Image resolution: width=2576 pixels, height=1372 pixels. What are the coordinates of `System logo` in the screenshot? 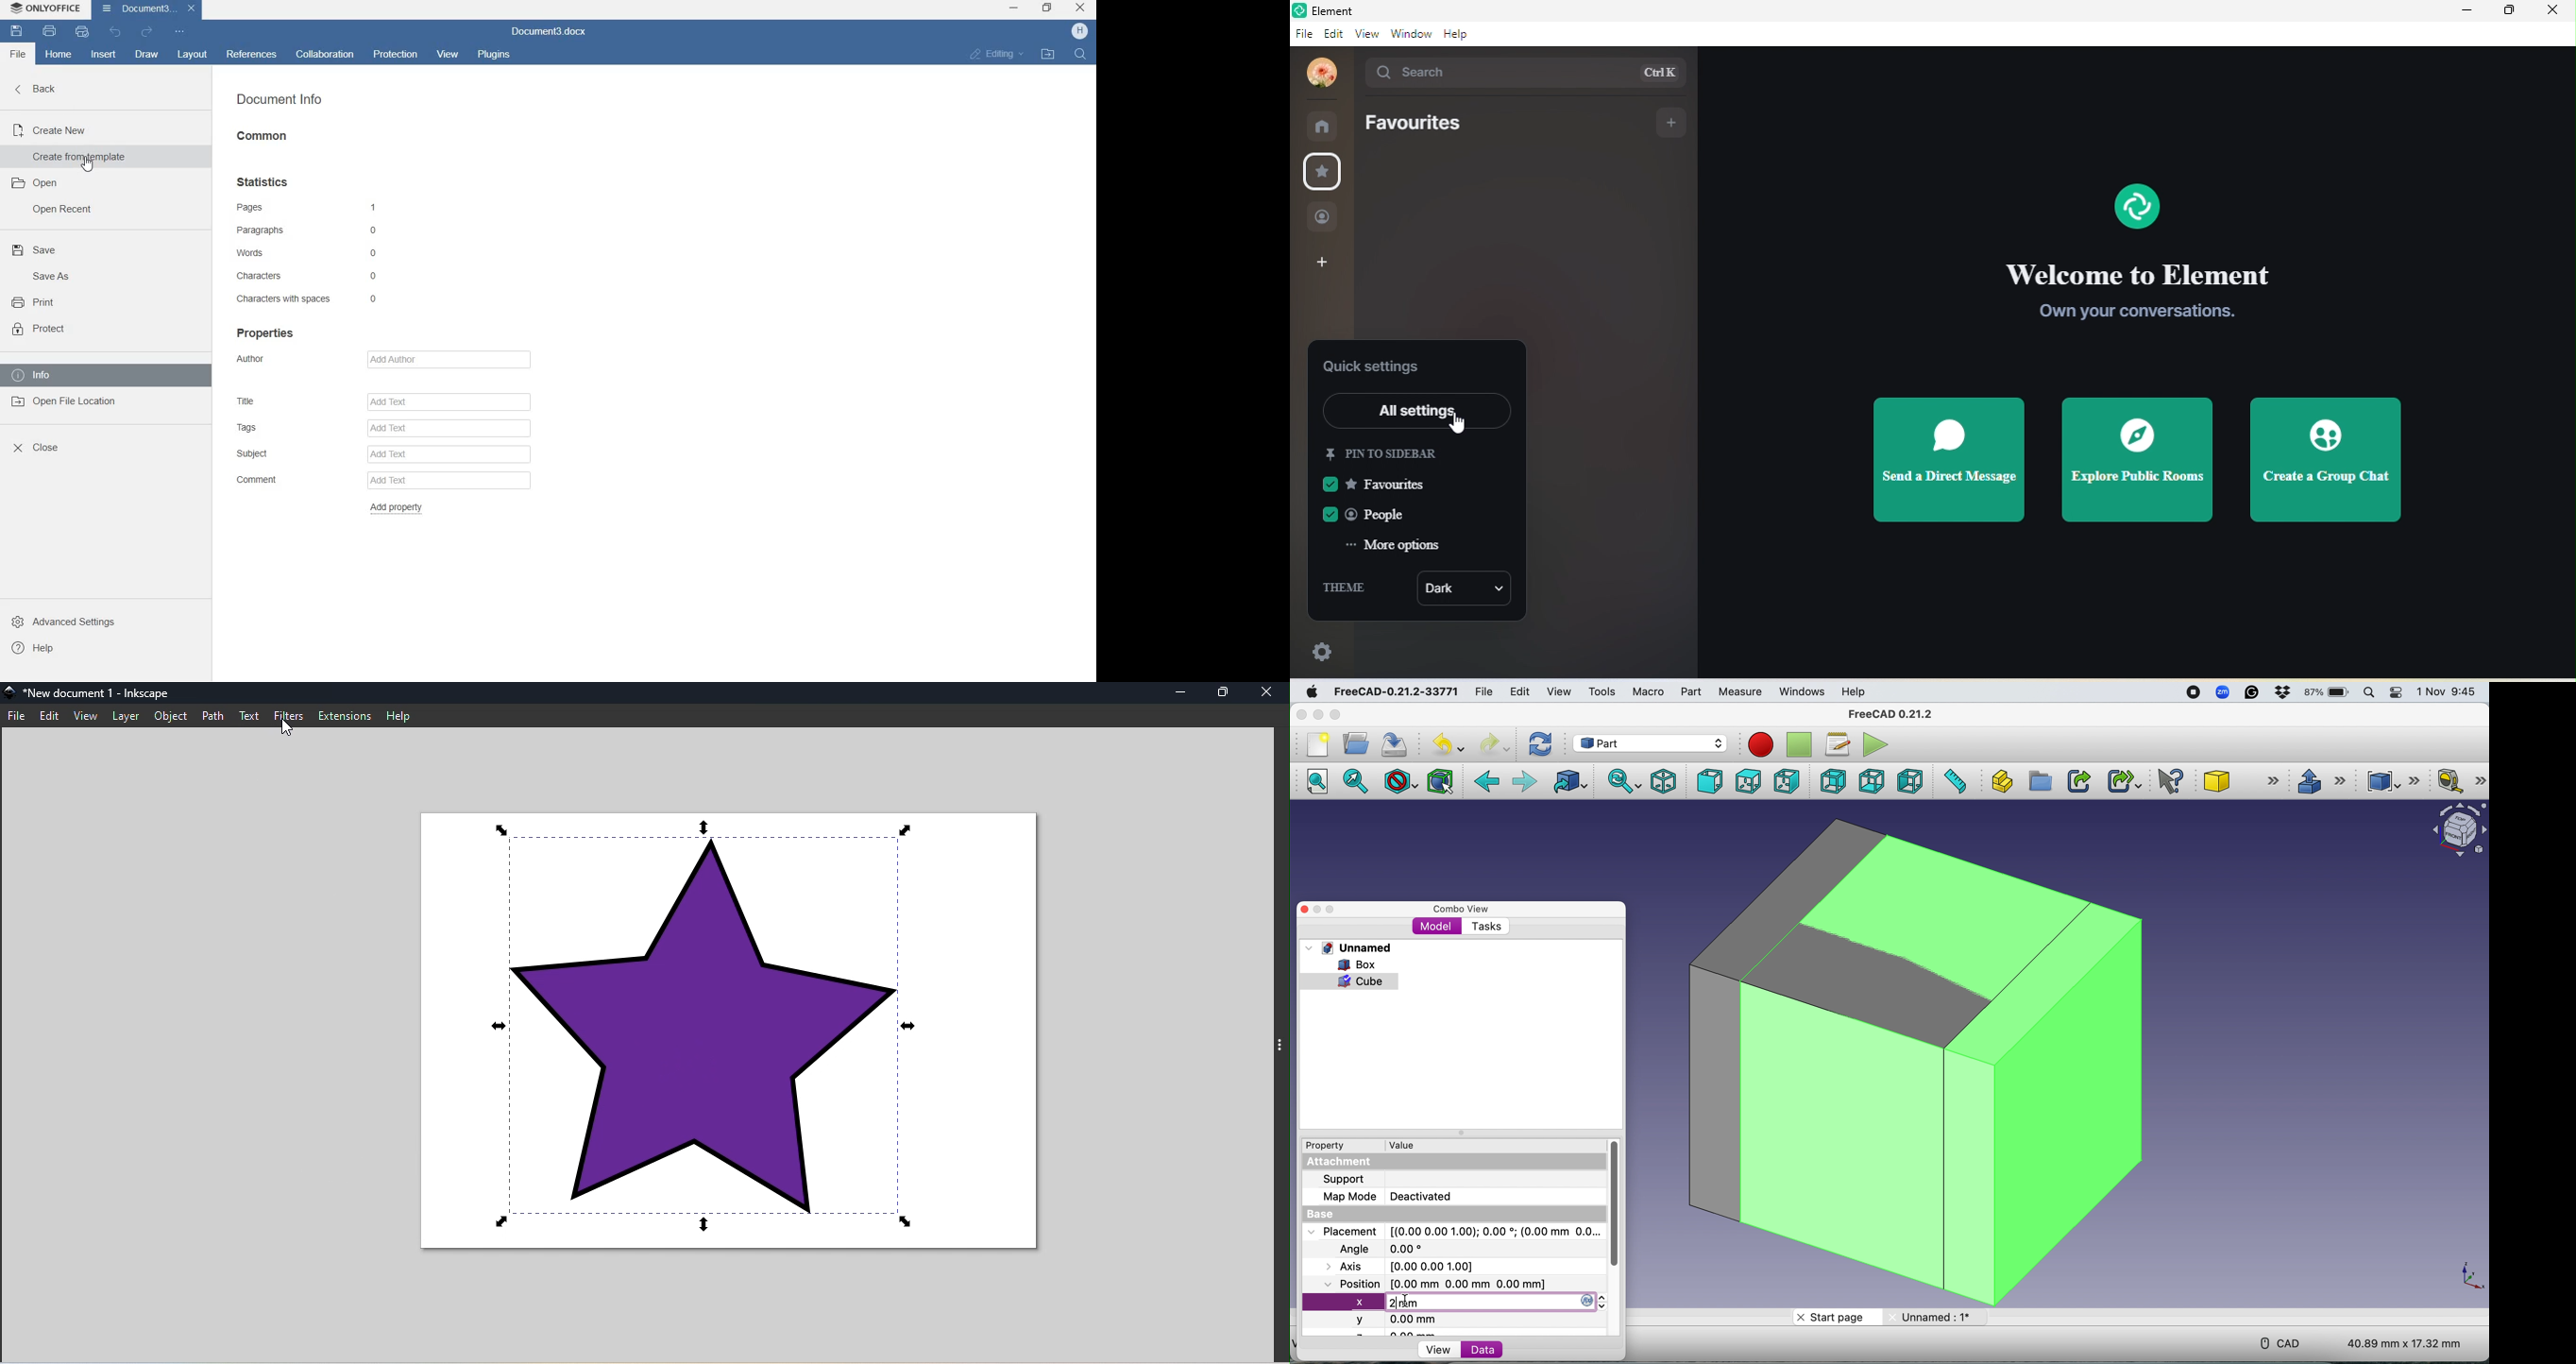 It's located at (1310, 692).